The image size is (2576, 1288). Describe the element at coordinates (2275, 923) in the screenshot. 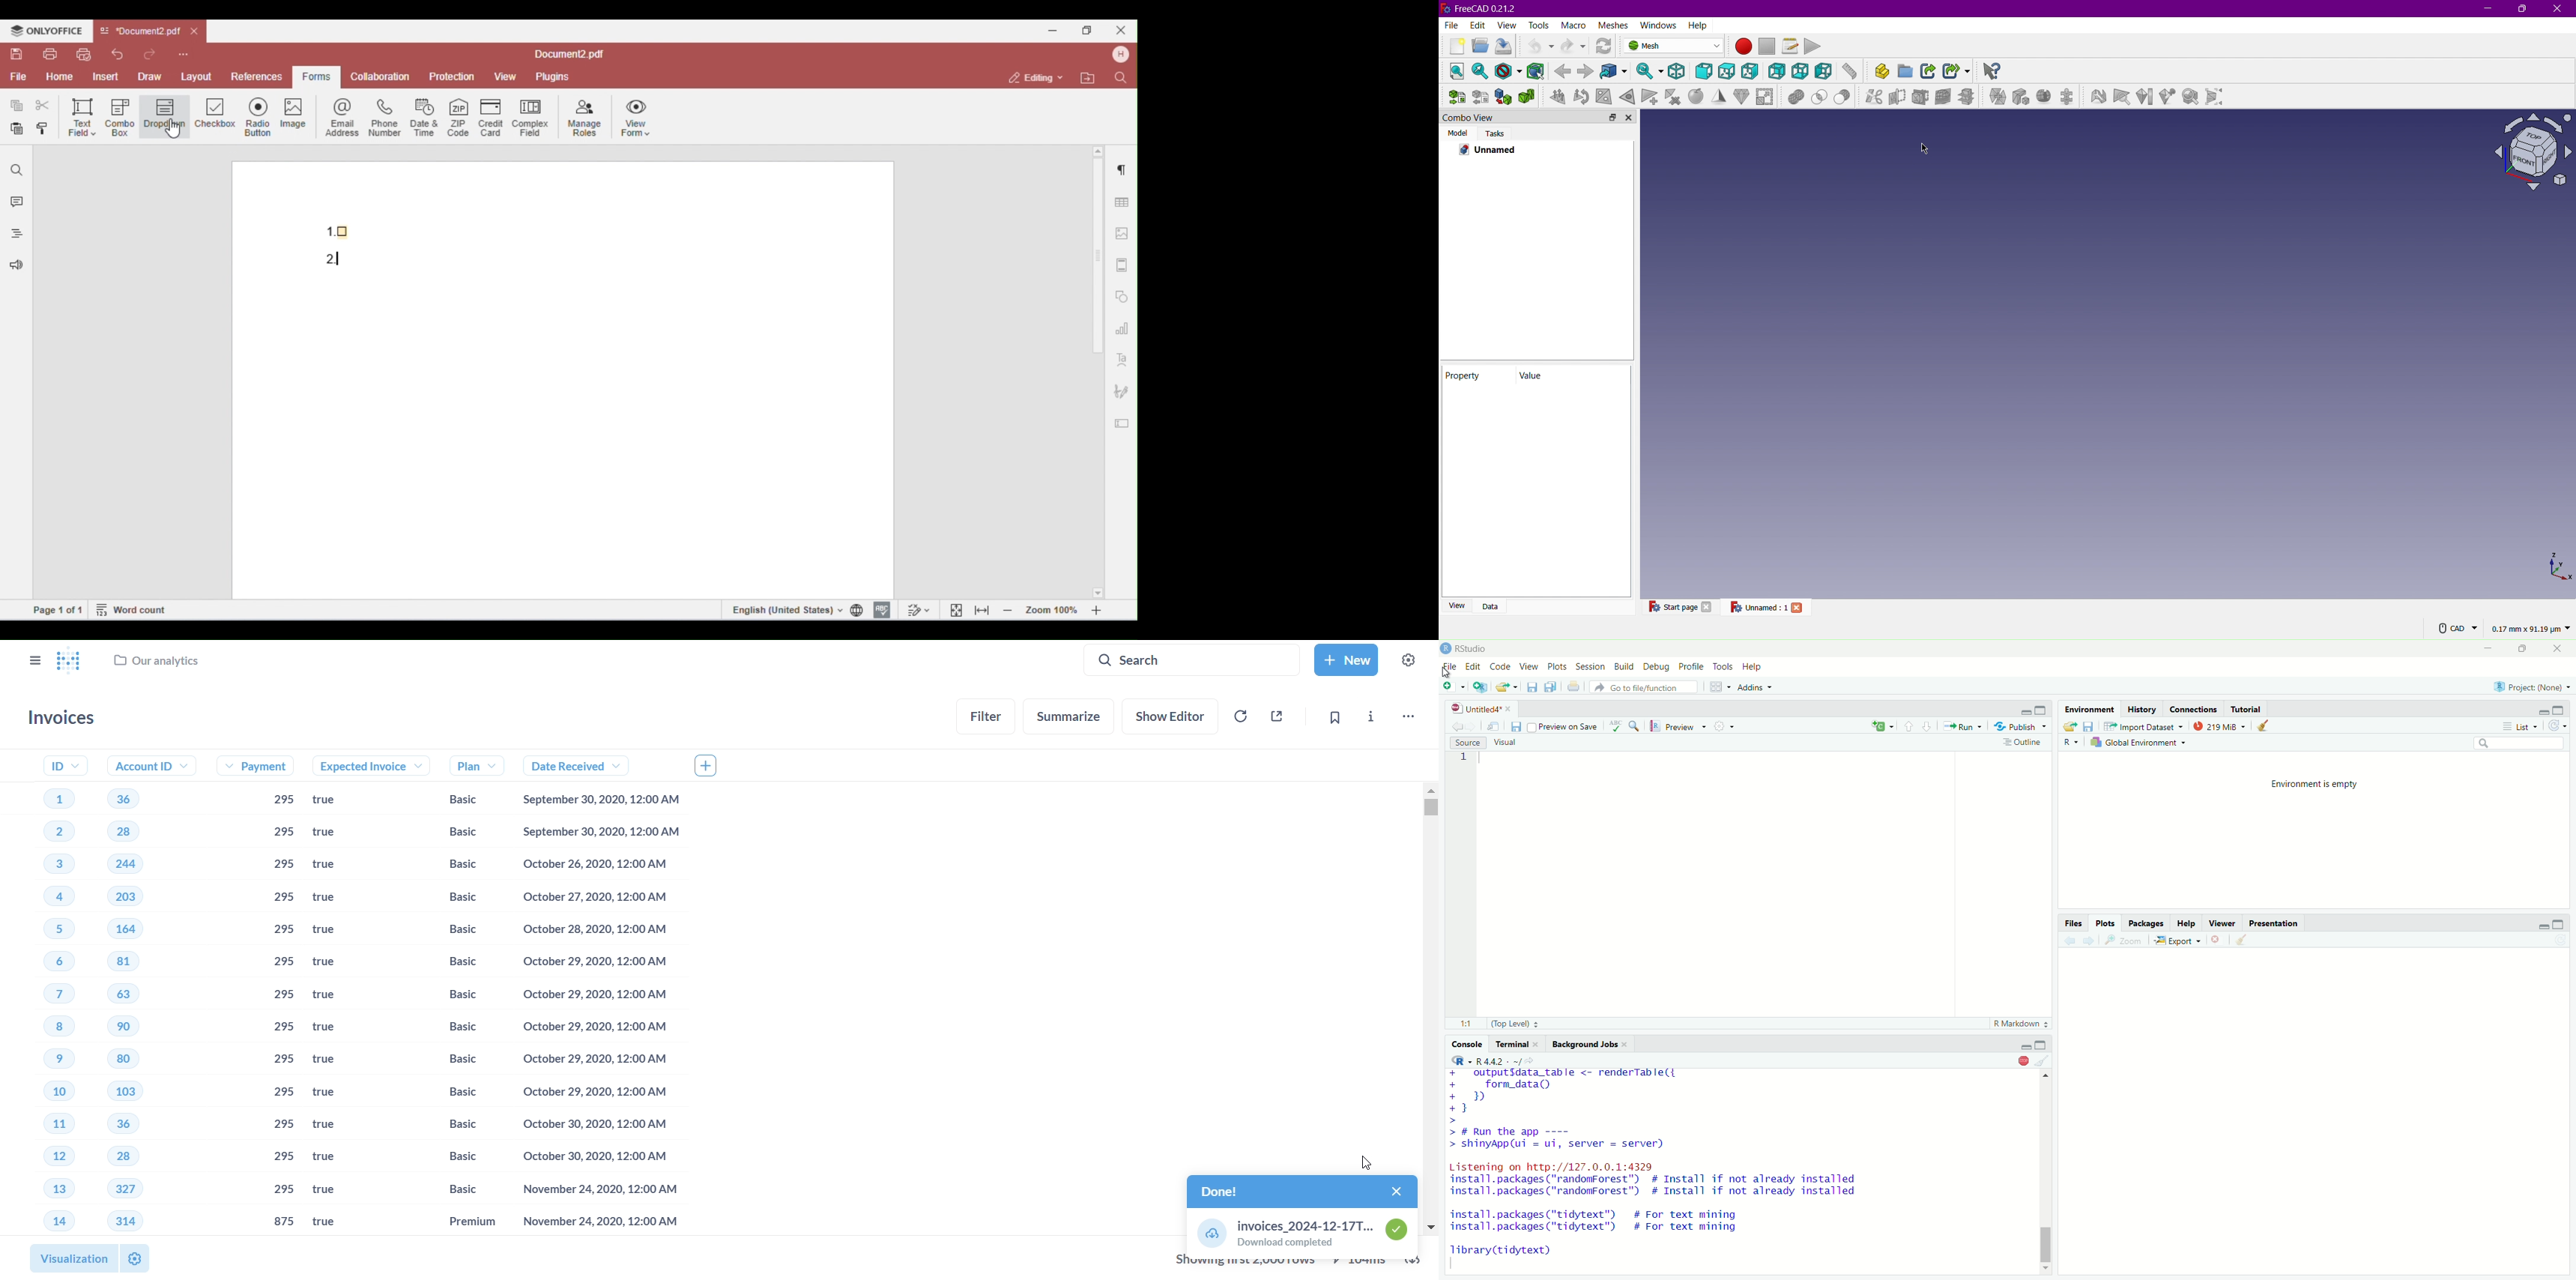

I see `presentation` at that location.